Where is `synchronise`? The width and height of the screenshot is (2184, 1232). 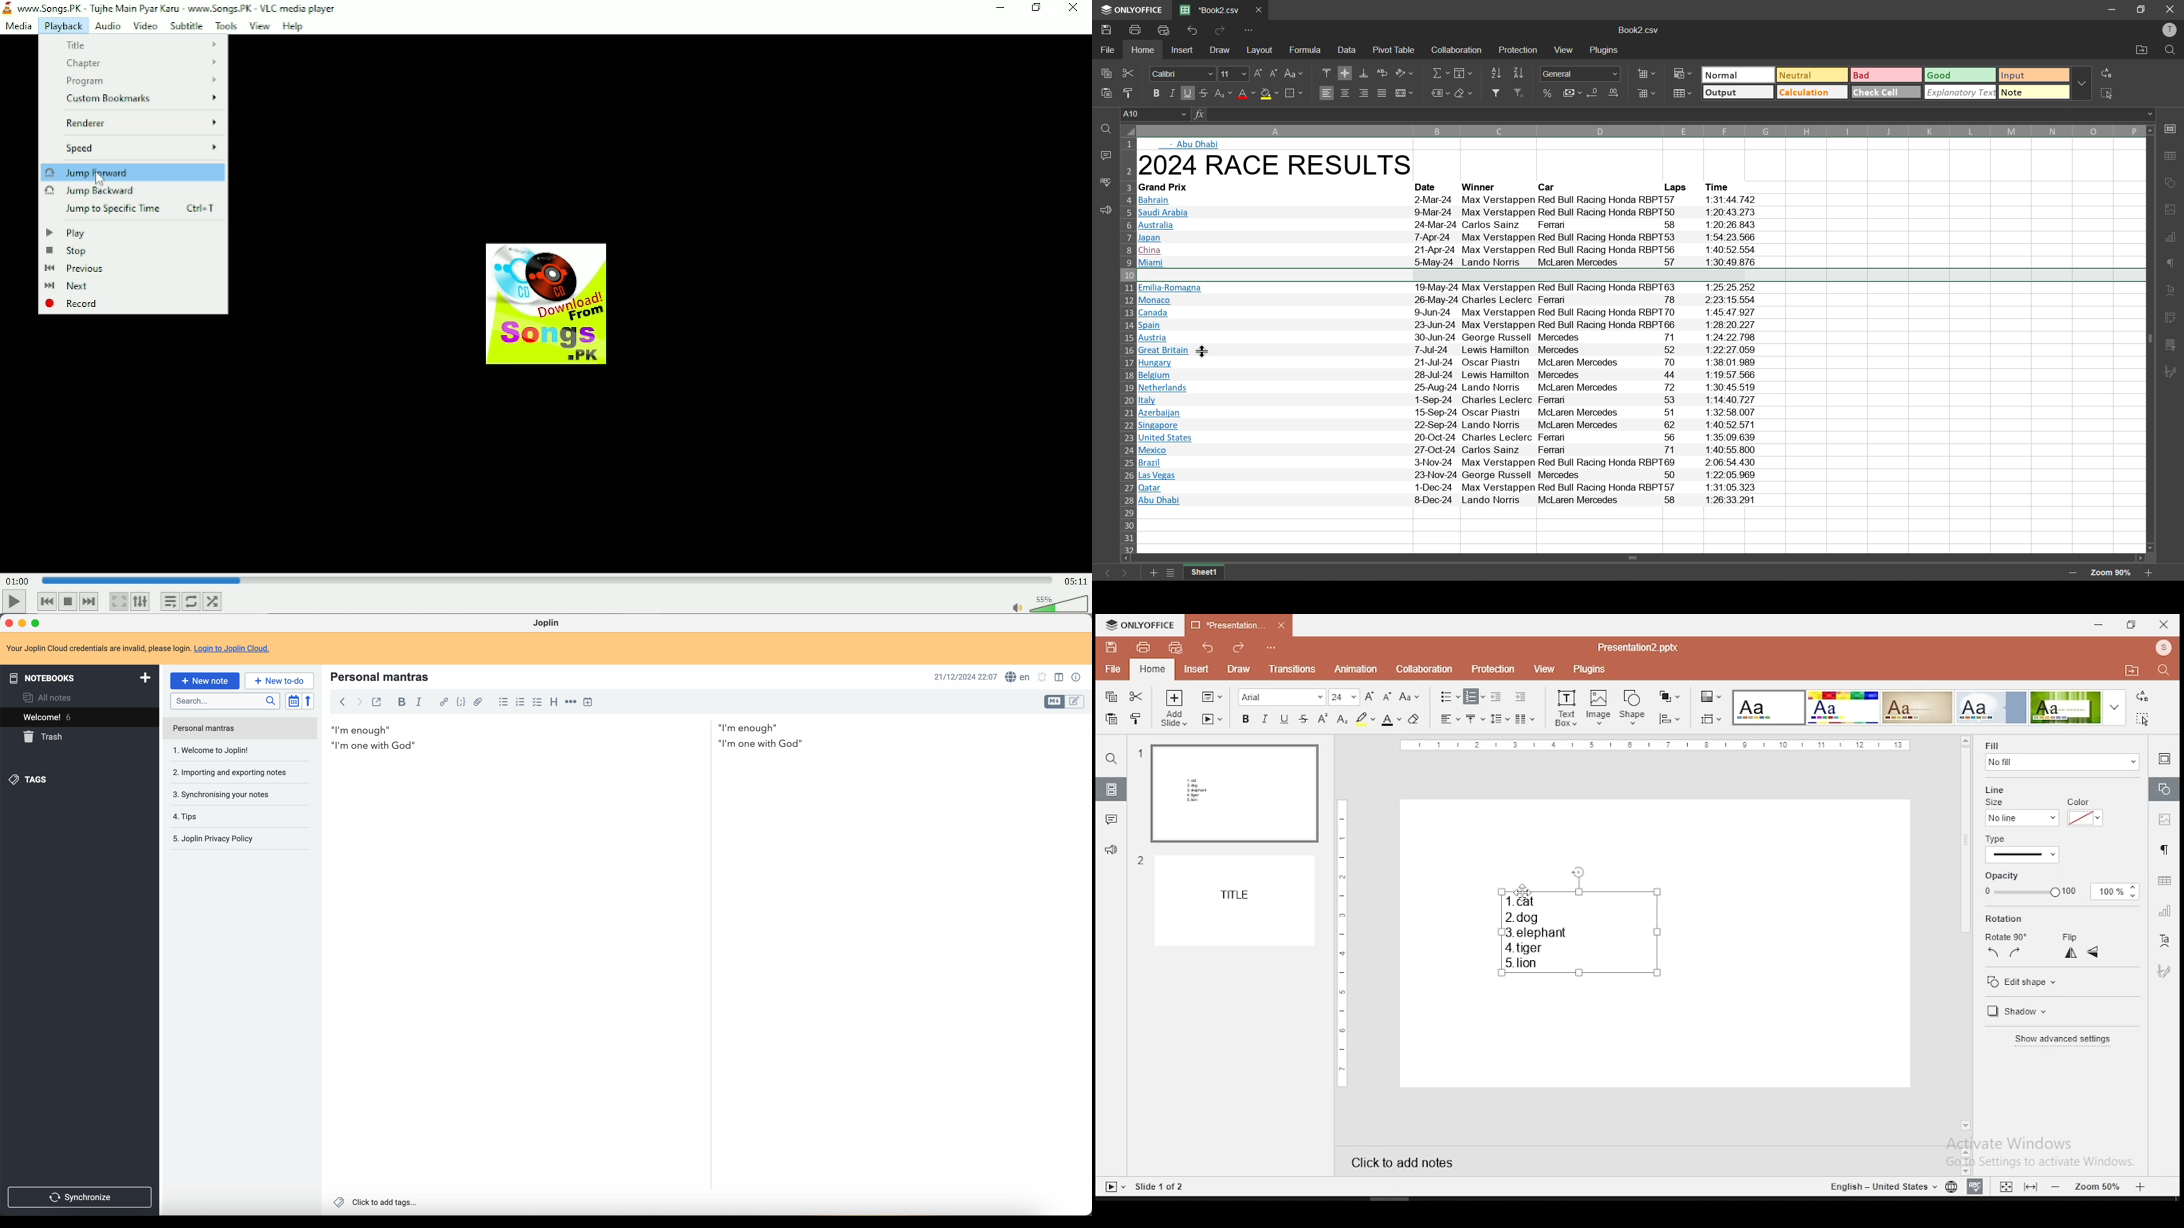 synchronise is located at coordinates (83, 1197).